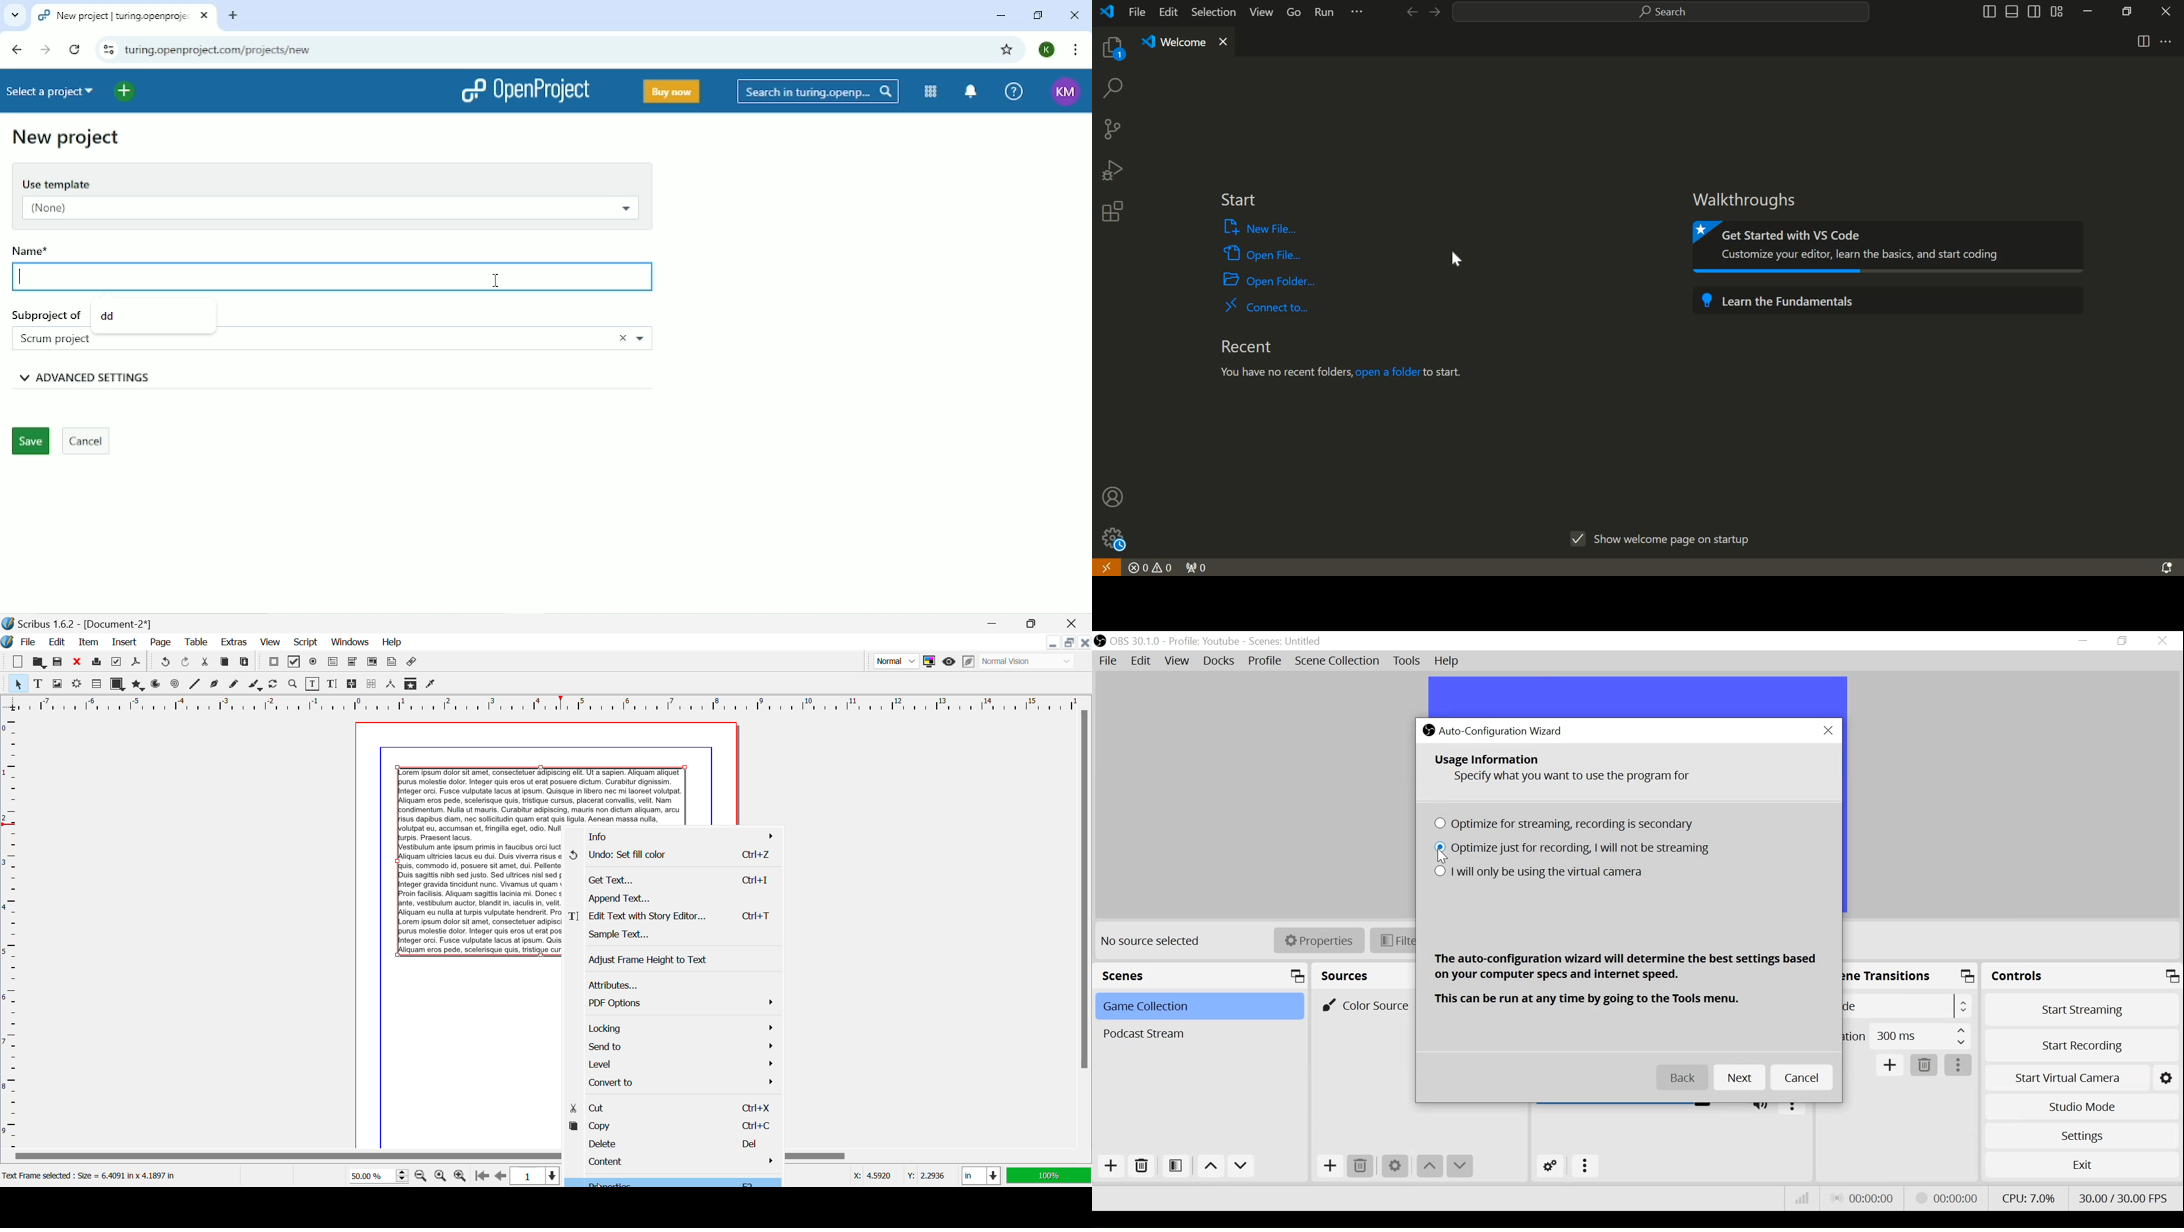 Image resolution: width=2184 pixels, height=1232 pixels. Describe the element at coordinates (1949, 1198) in the screenshot. I see `Stream ` at that location.